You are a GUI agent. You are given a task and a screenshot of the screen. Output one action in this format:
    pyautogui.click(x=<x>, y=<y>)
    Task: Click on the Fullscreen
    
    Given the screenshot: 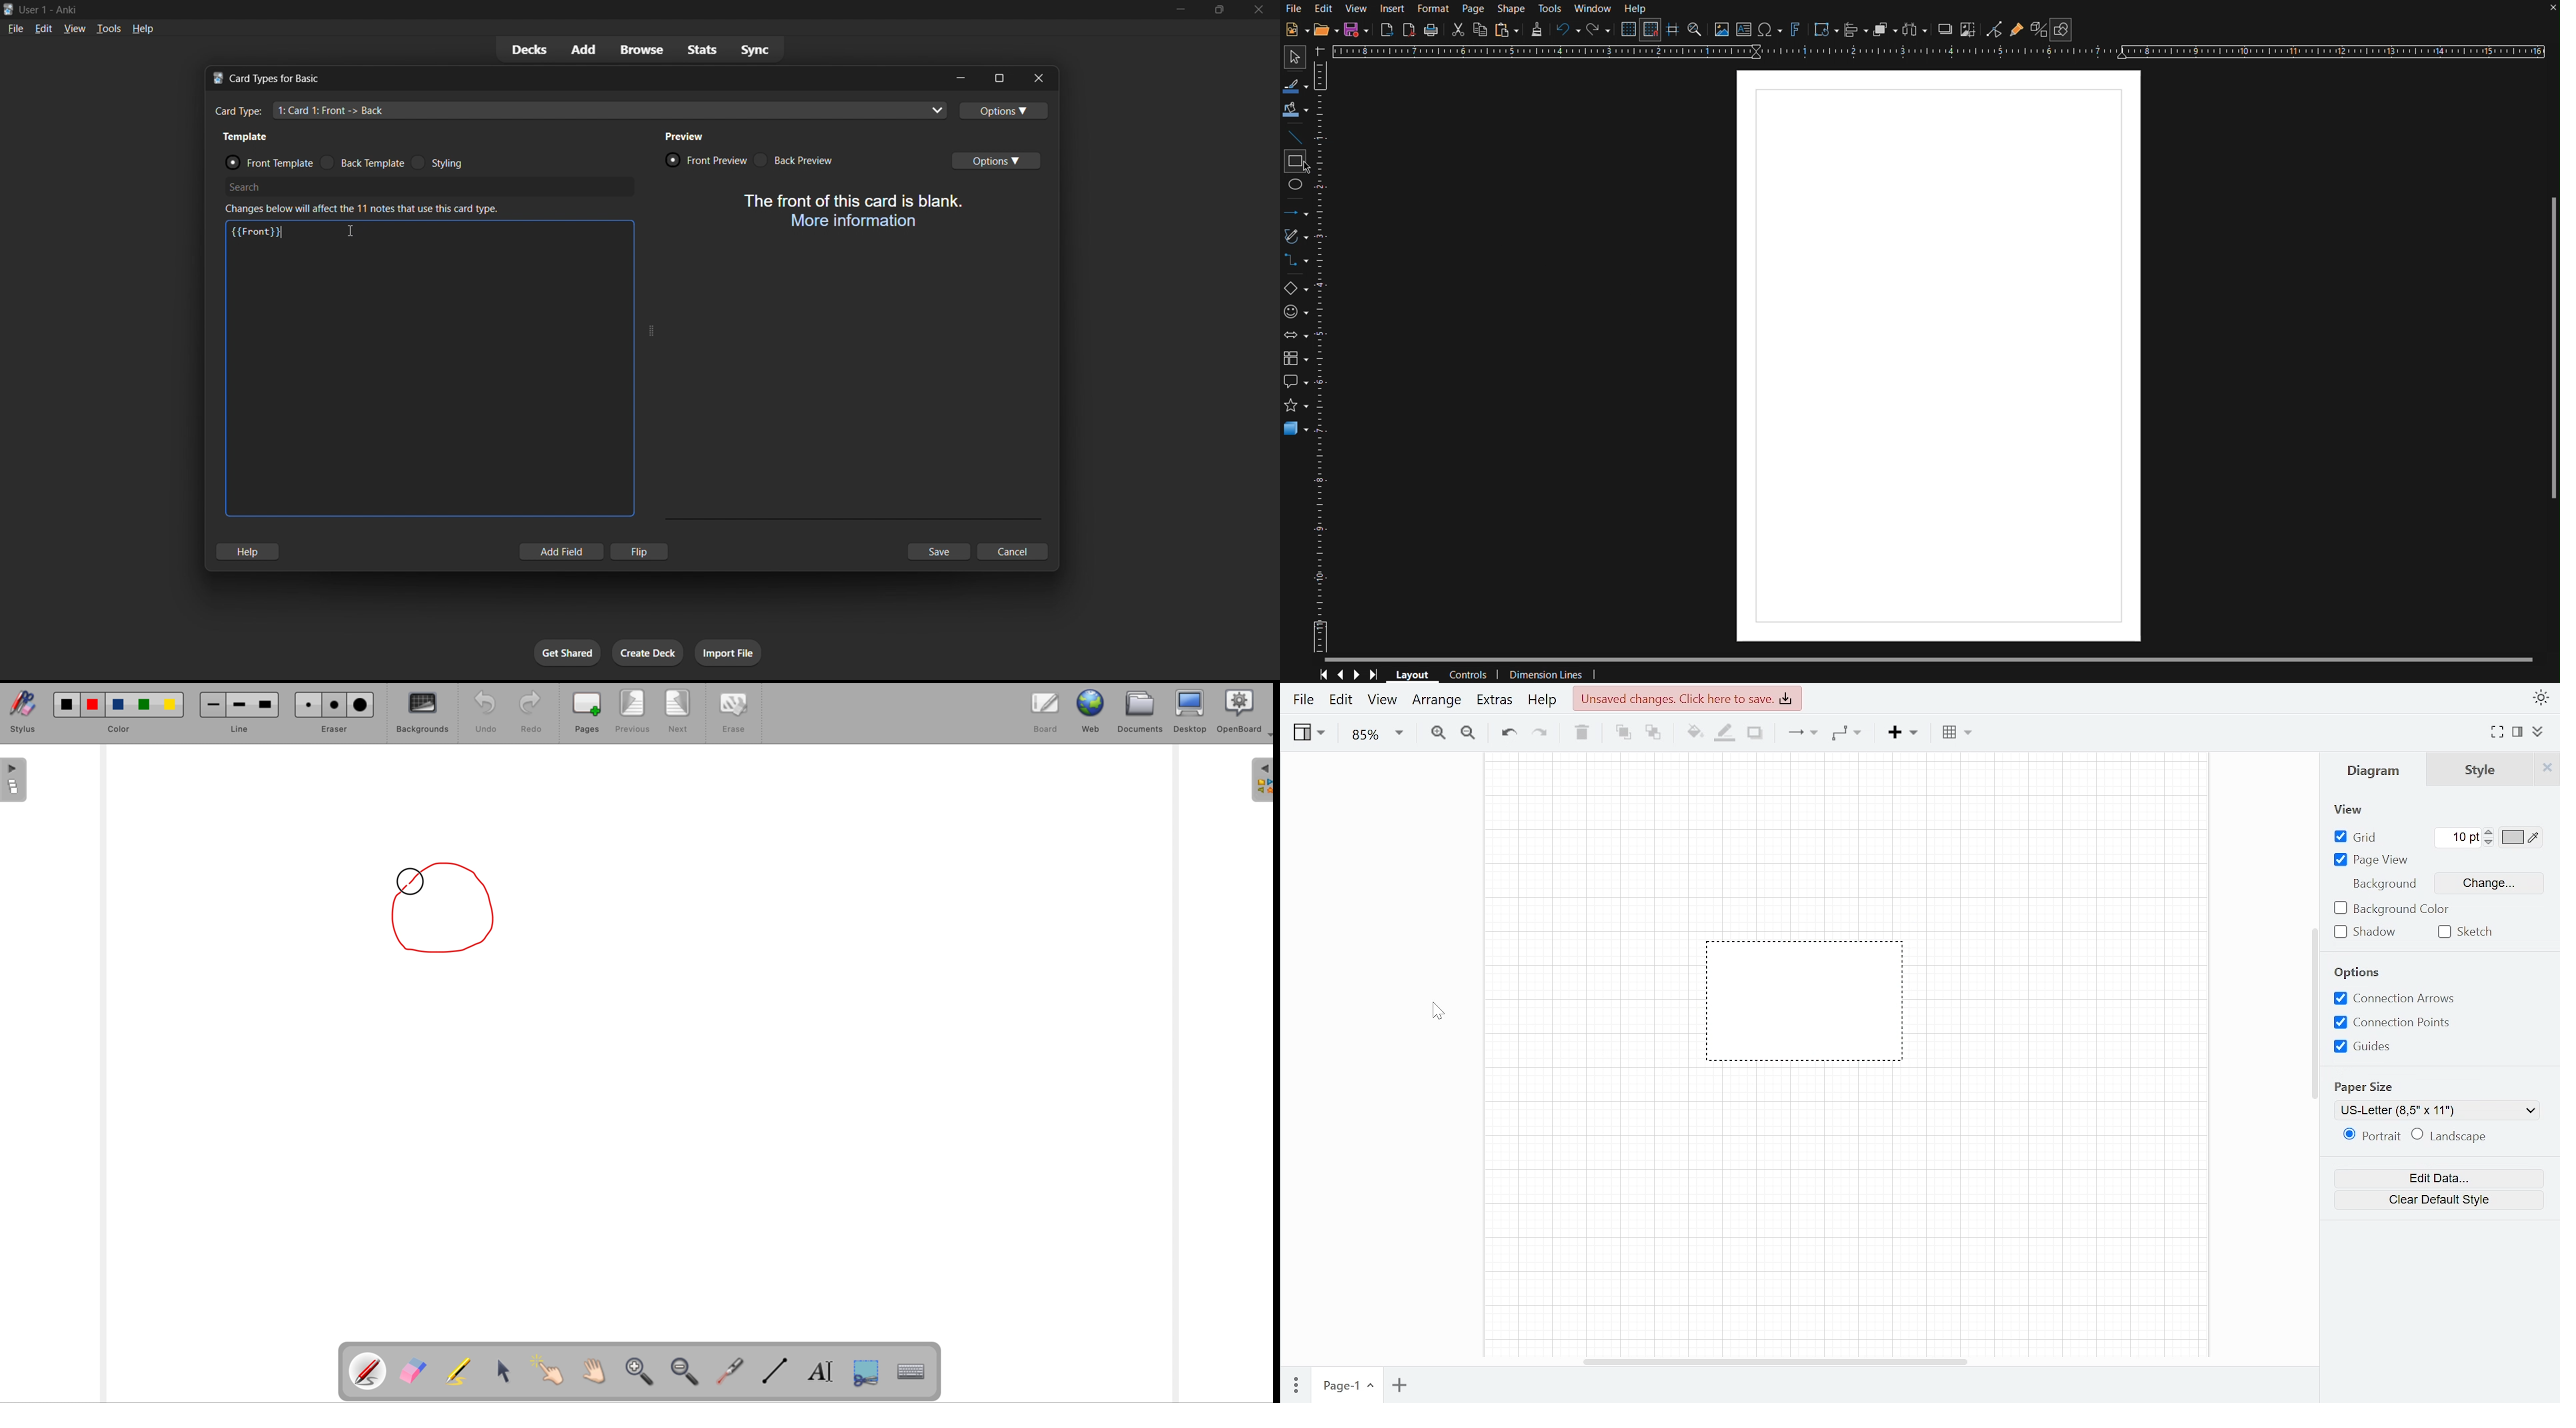 What is the action you would take?
    pyautogui.click(x=2497, y=733)
    